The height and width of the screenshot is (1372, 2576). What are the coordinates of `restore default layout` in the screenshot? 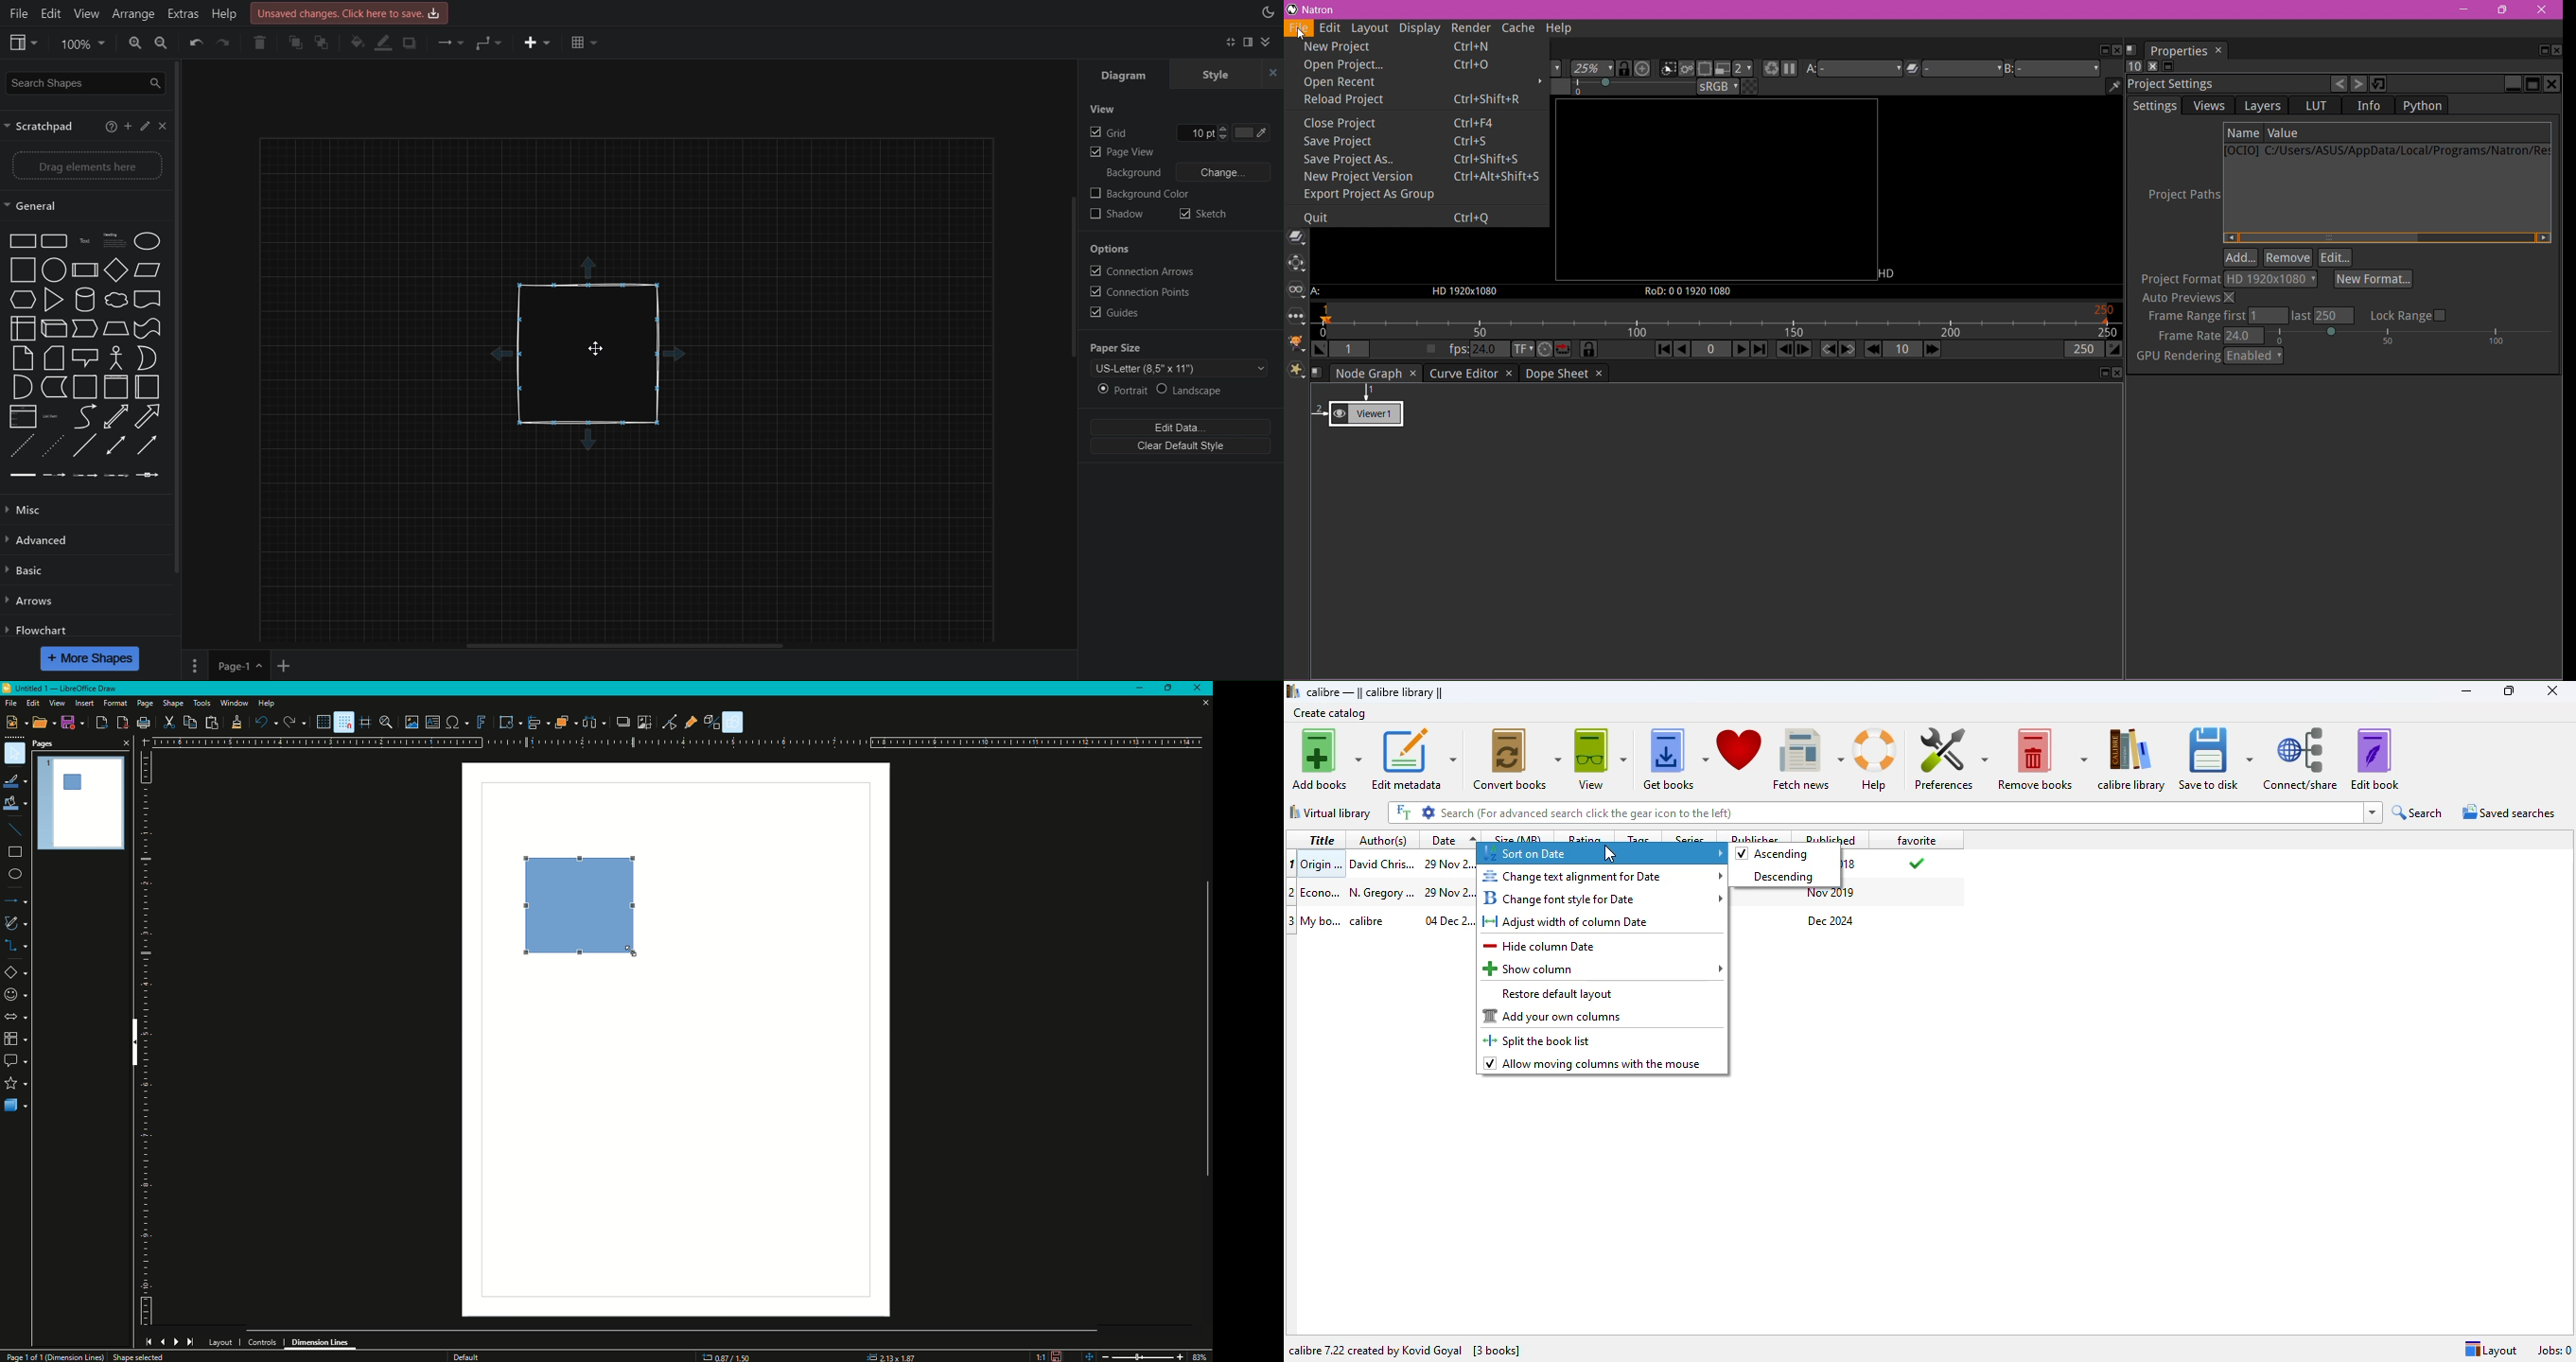 It's located at (1557, 994).